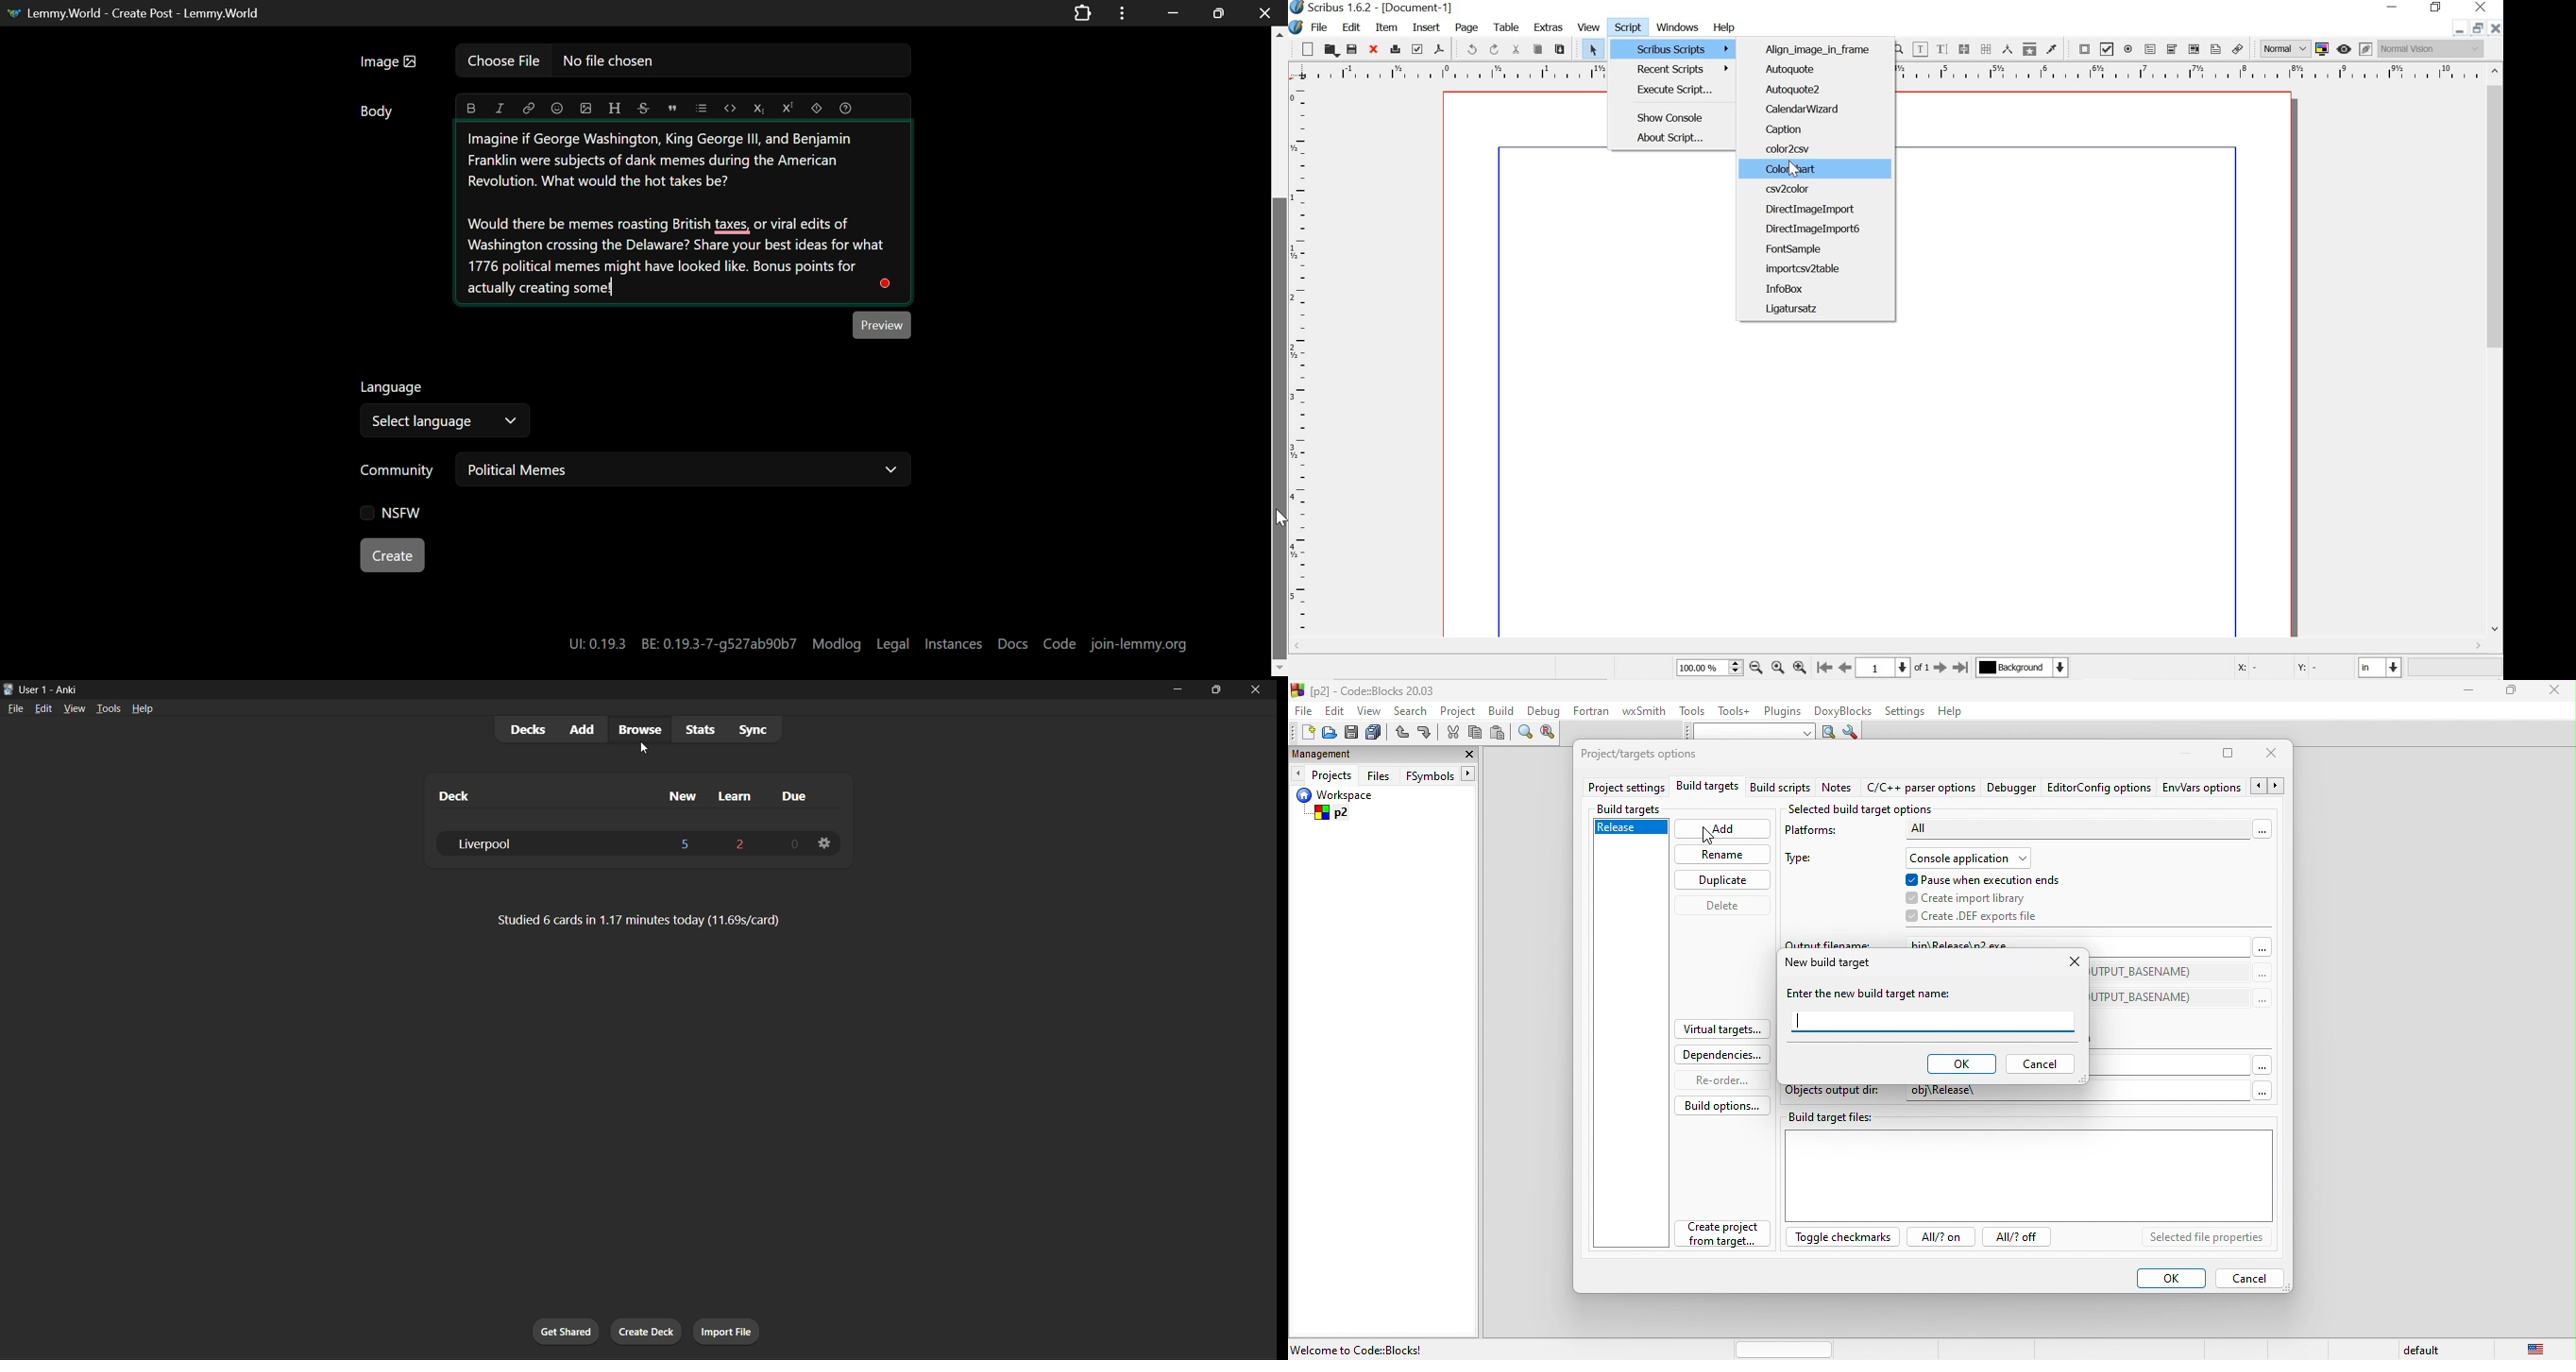 The width and height of the screenshot is (2576, 1372). What do you see at coordinates (1593, 710) in the screenshot?
I see `fortran` at bounding box center [1593, 710].